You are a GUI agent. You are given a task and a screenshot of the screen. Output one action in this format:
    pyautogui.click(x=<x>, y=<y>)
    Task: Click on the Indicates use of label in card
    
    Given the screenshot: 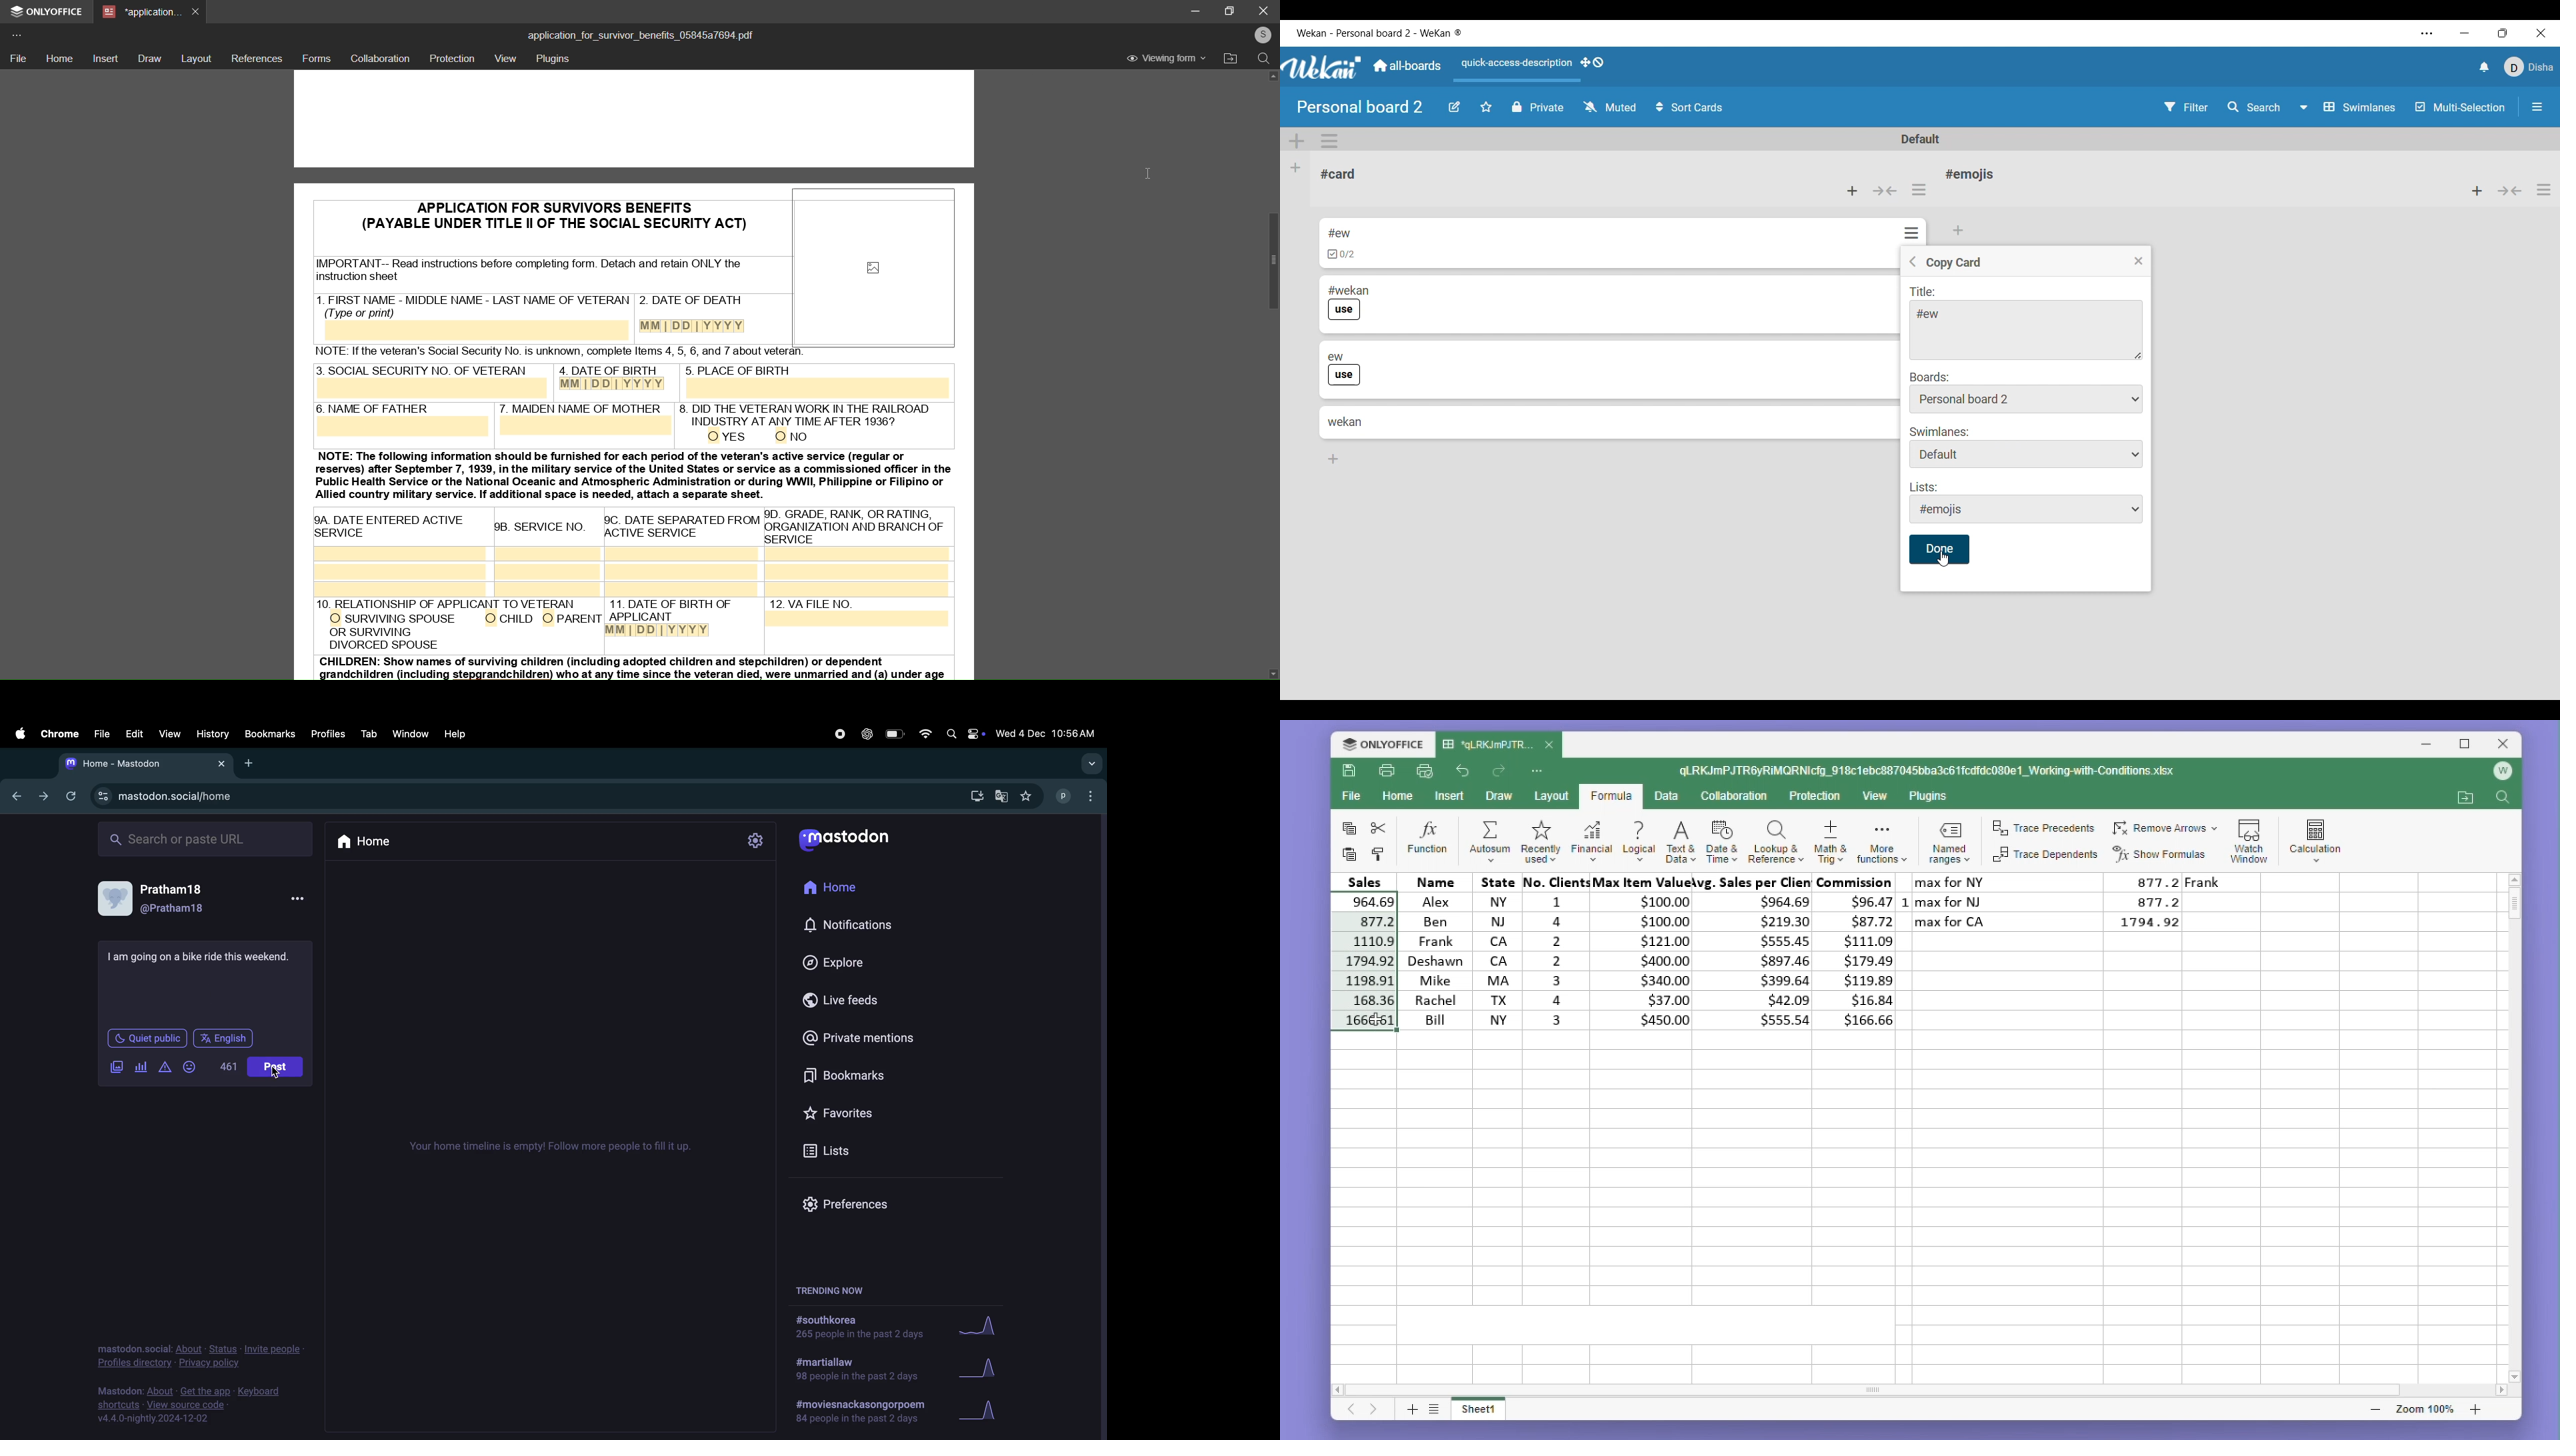 What is the action you would take?
    pyautogui.click(x=1345, y=311)
    